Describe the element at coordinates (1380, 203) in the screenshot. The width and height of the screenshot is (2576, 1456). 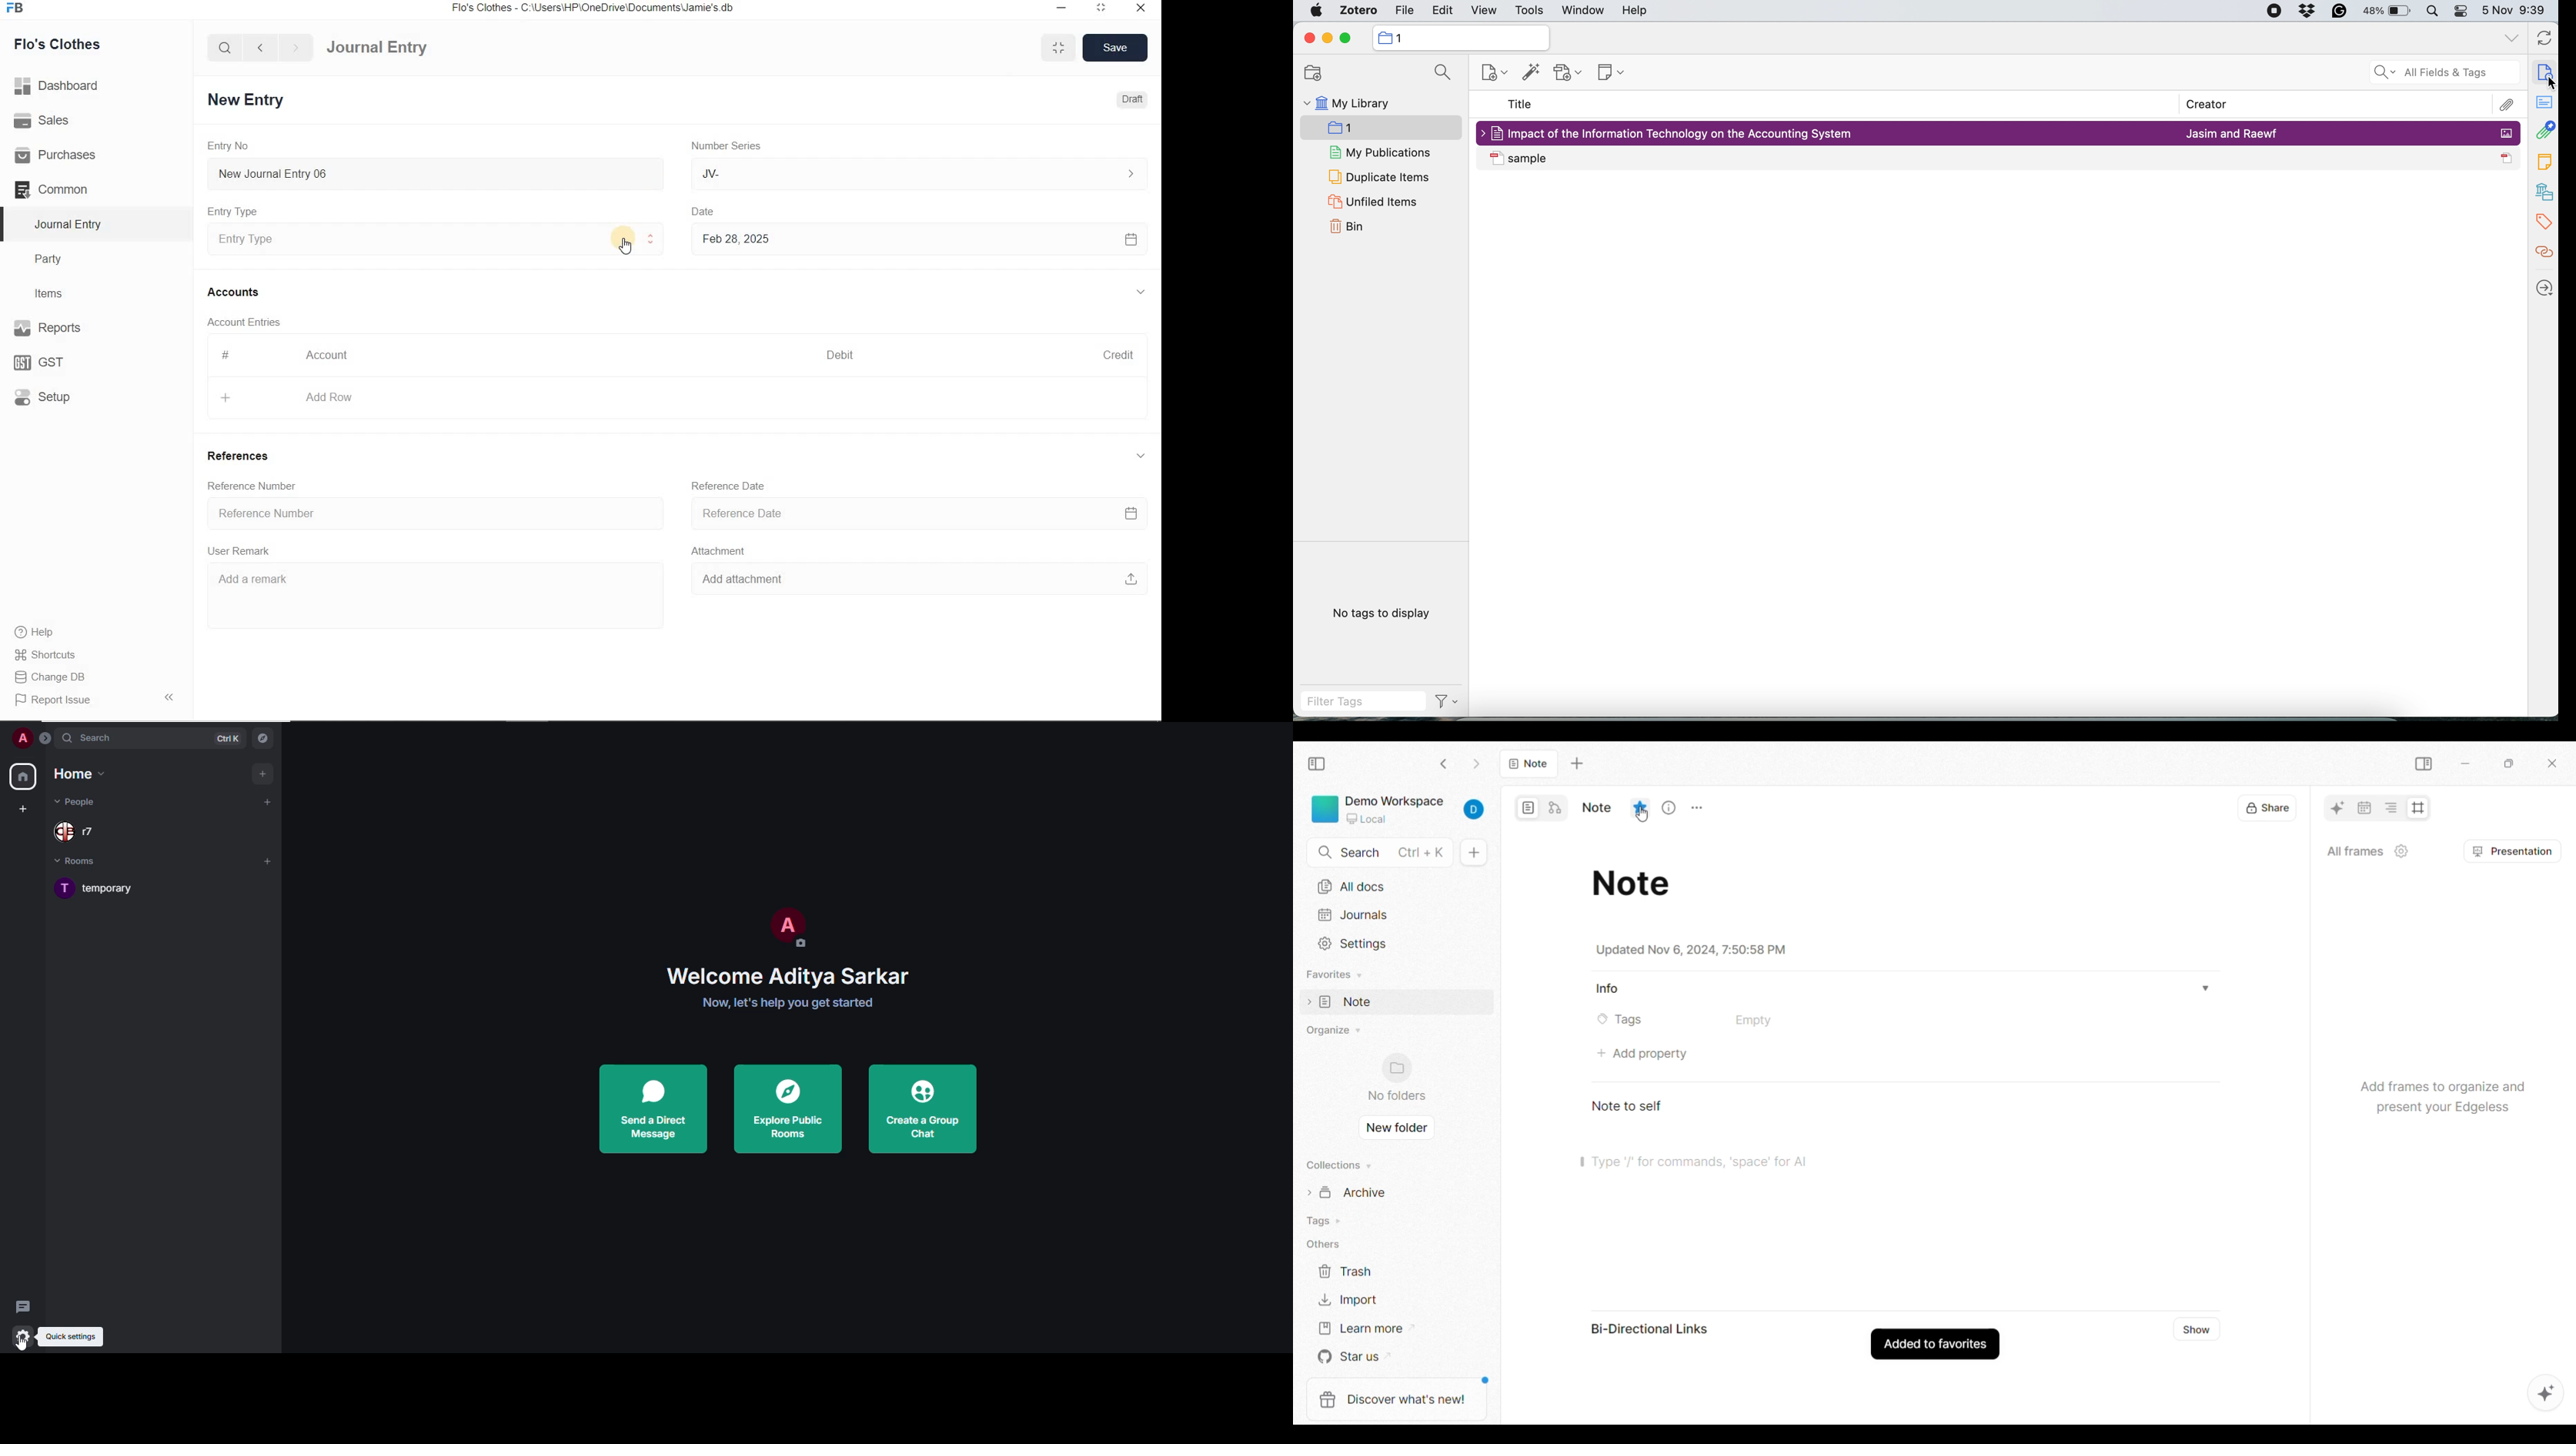
I see `unfiled items` at that location.